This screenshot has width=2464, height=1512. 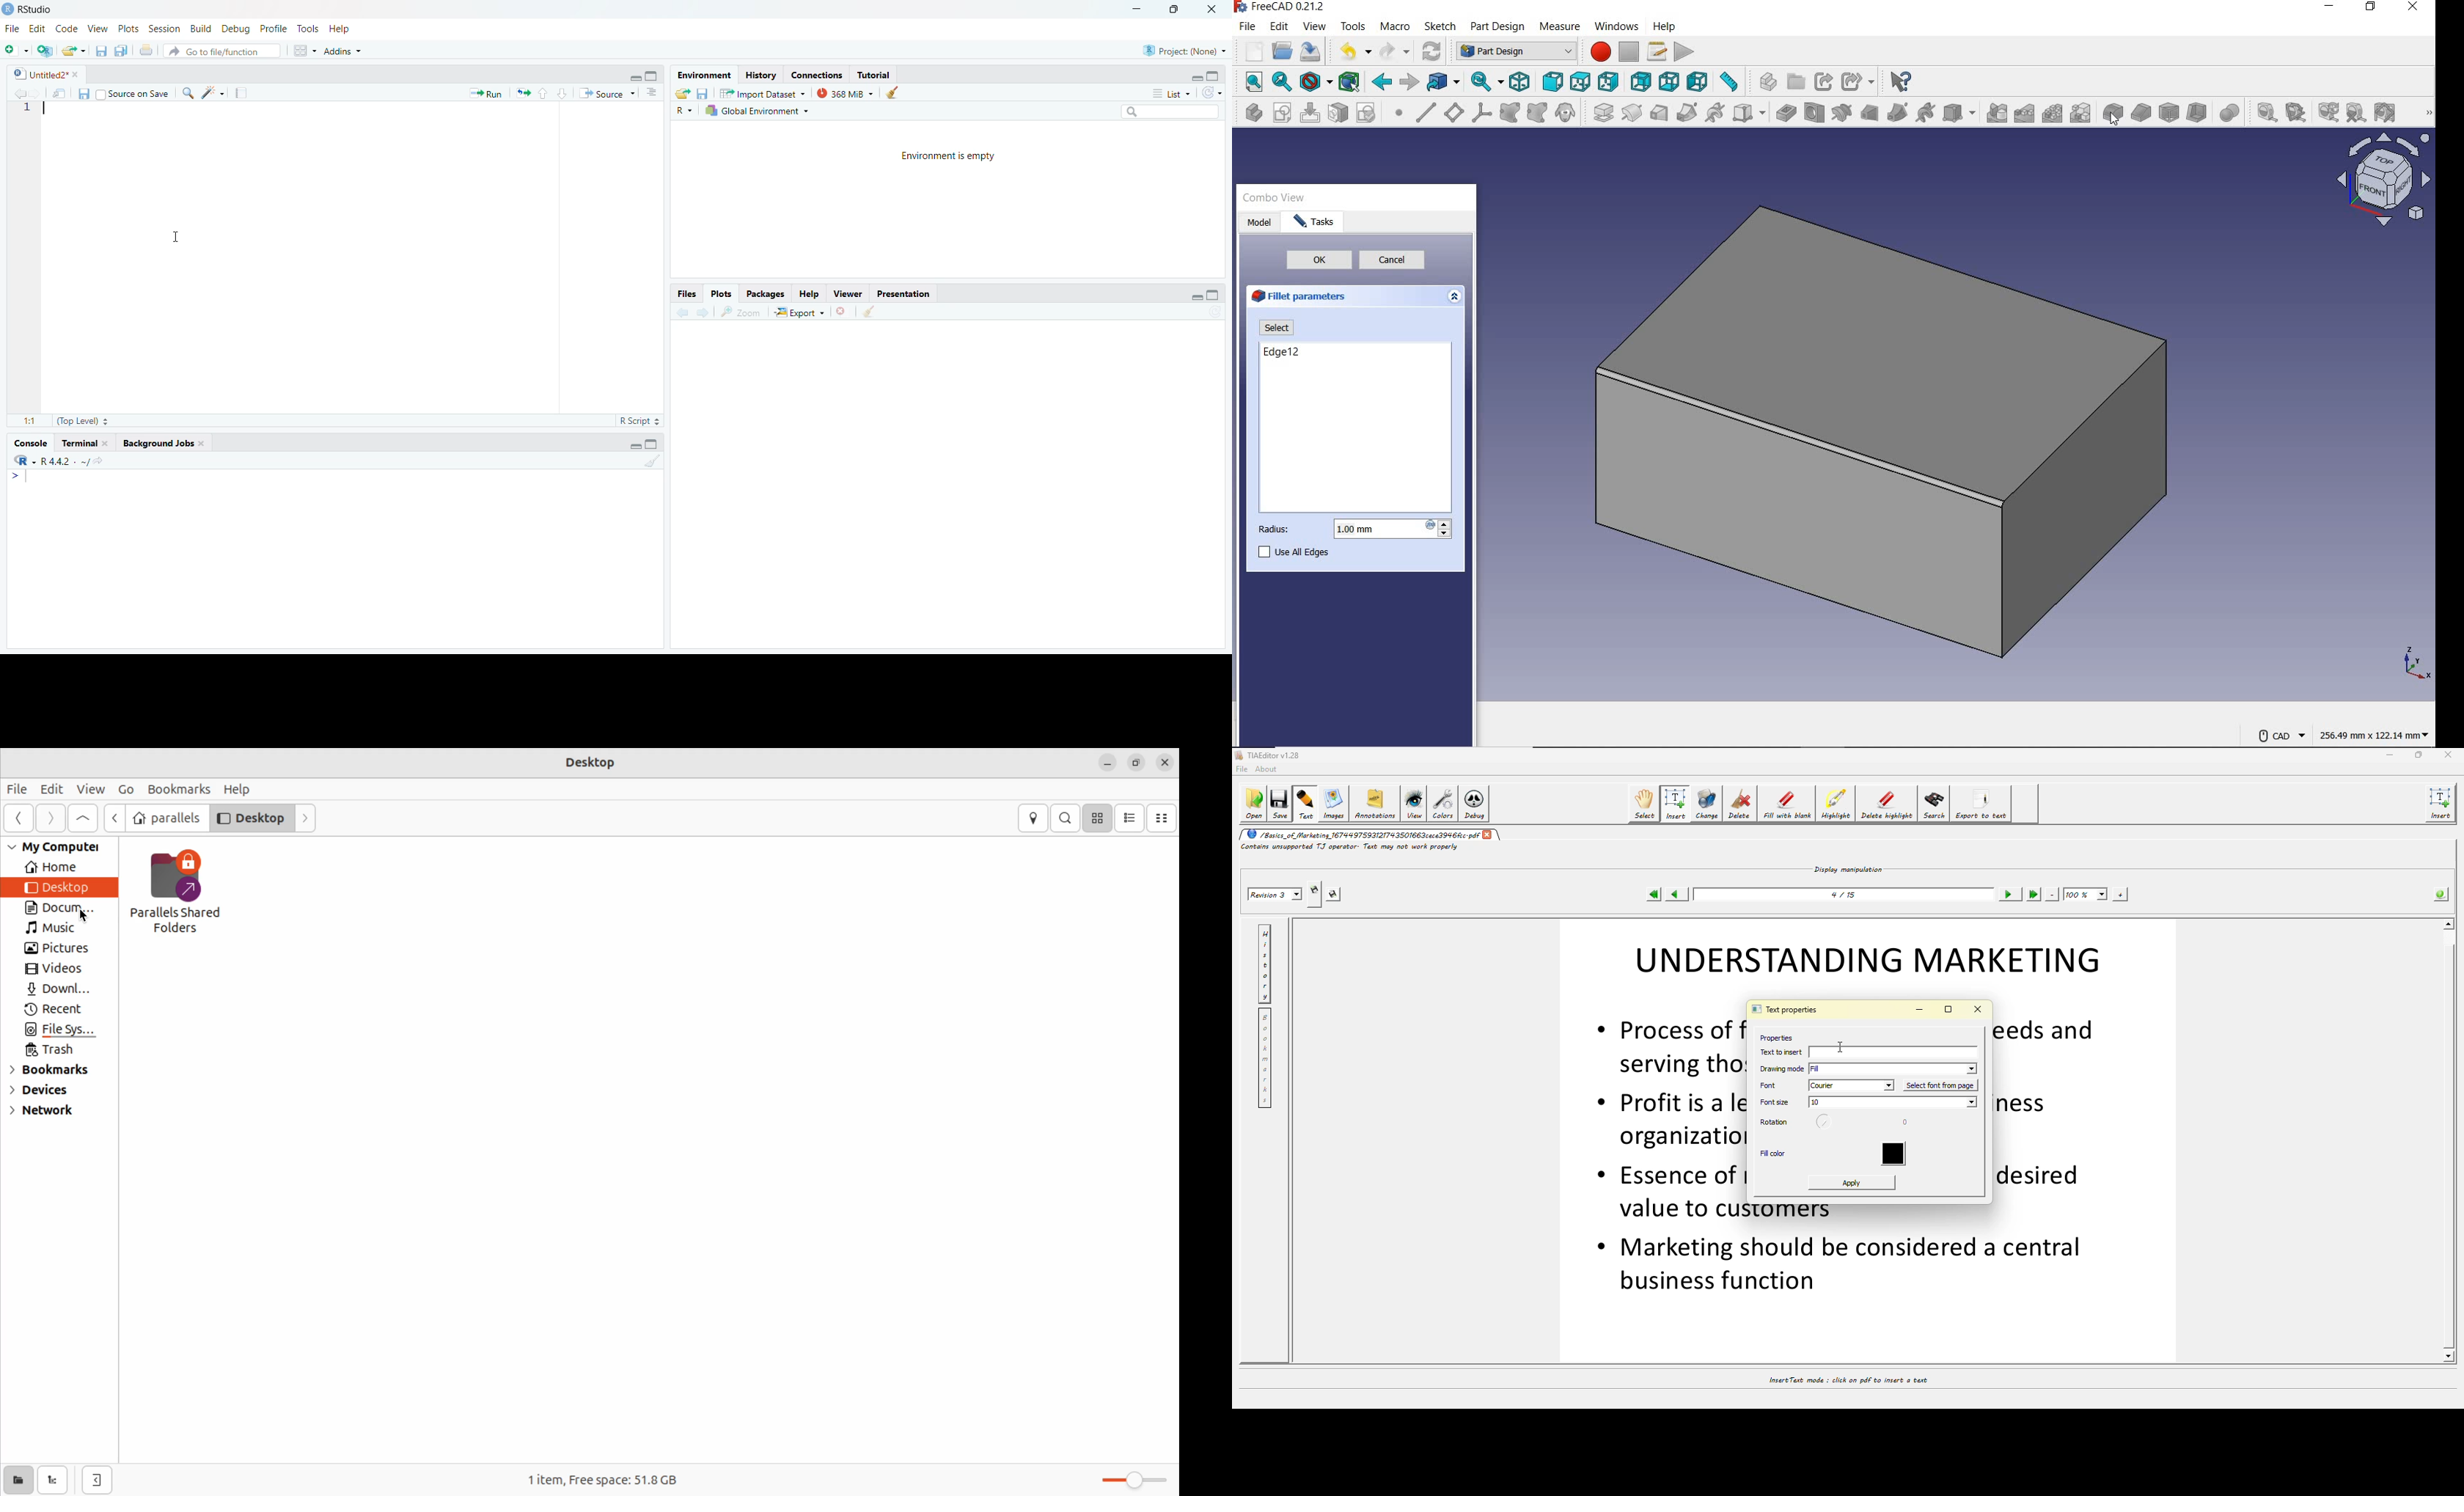 I want to click on 1, so click(x=35, y=112).